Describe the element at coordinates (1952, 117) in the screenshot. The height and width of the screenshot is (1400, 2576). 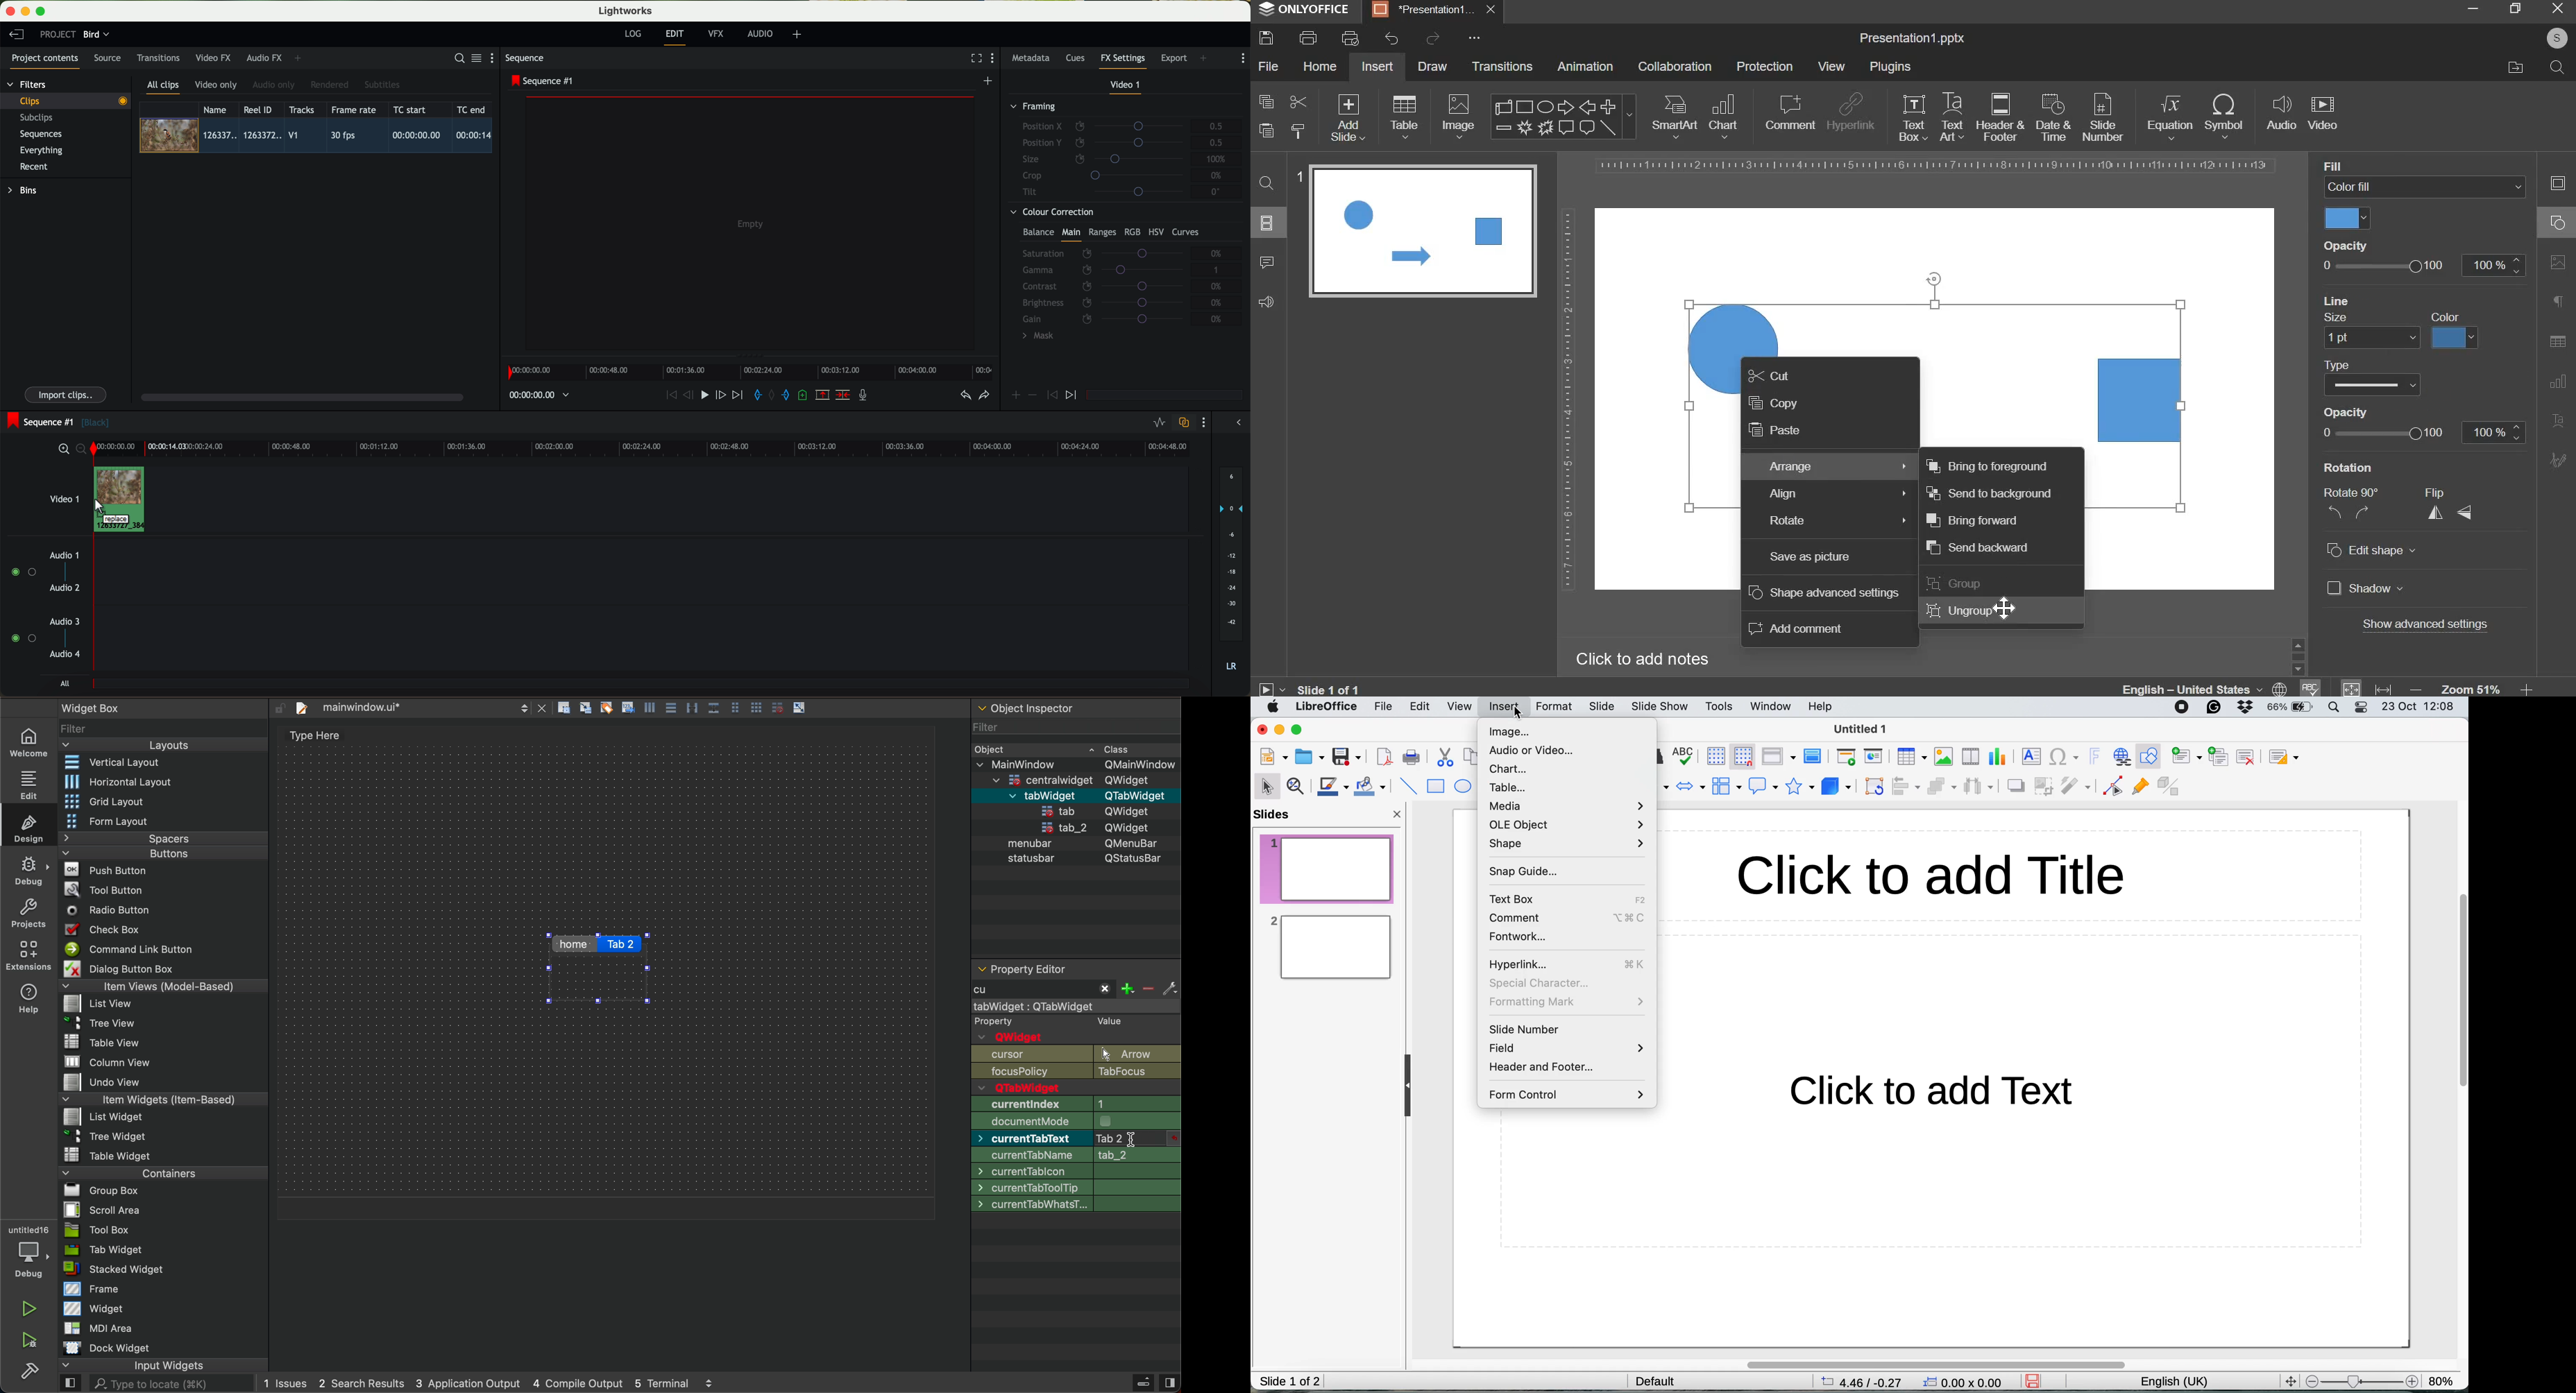
I see `text art` at that location.